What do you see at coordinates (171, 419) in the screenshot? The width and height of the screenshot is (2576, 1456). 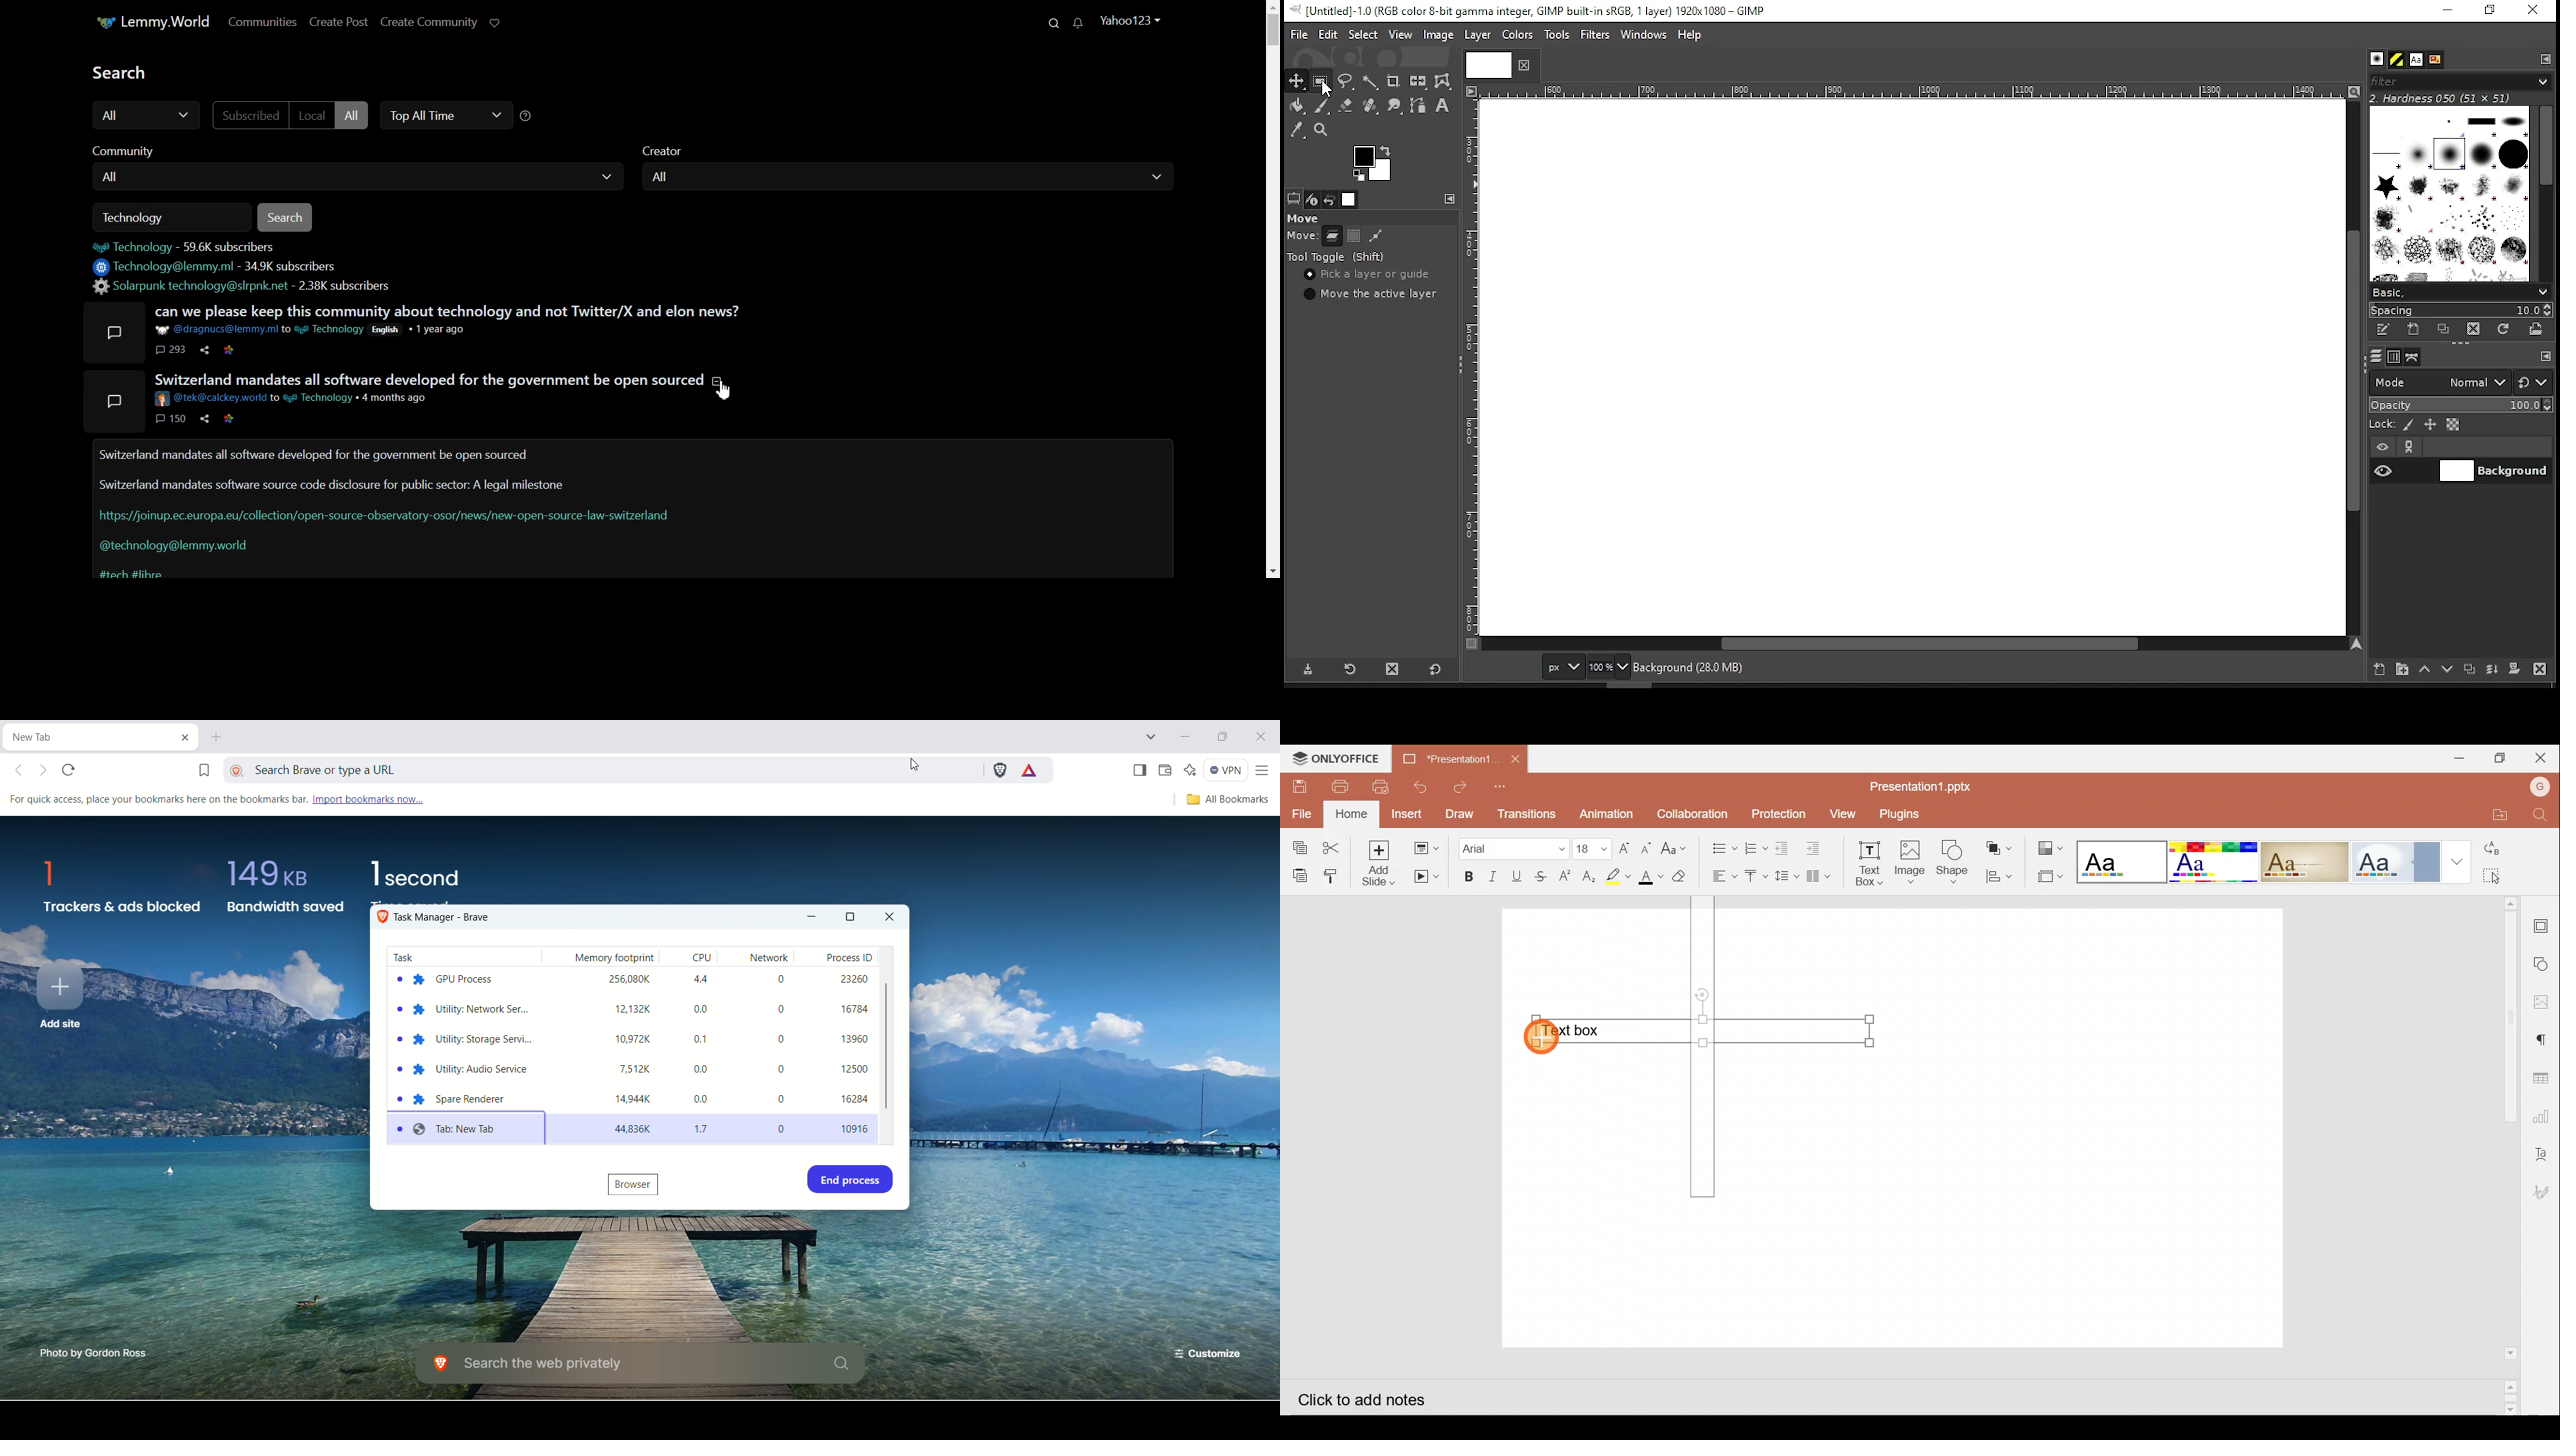 I see `150 comment` at bounding box center [171, 419].